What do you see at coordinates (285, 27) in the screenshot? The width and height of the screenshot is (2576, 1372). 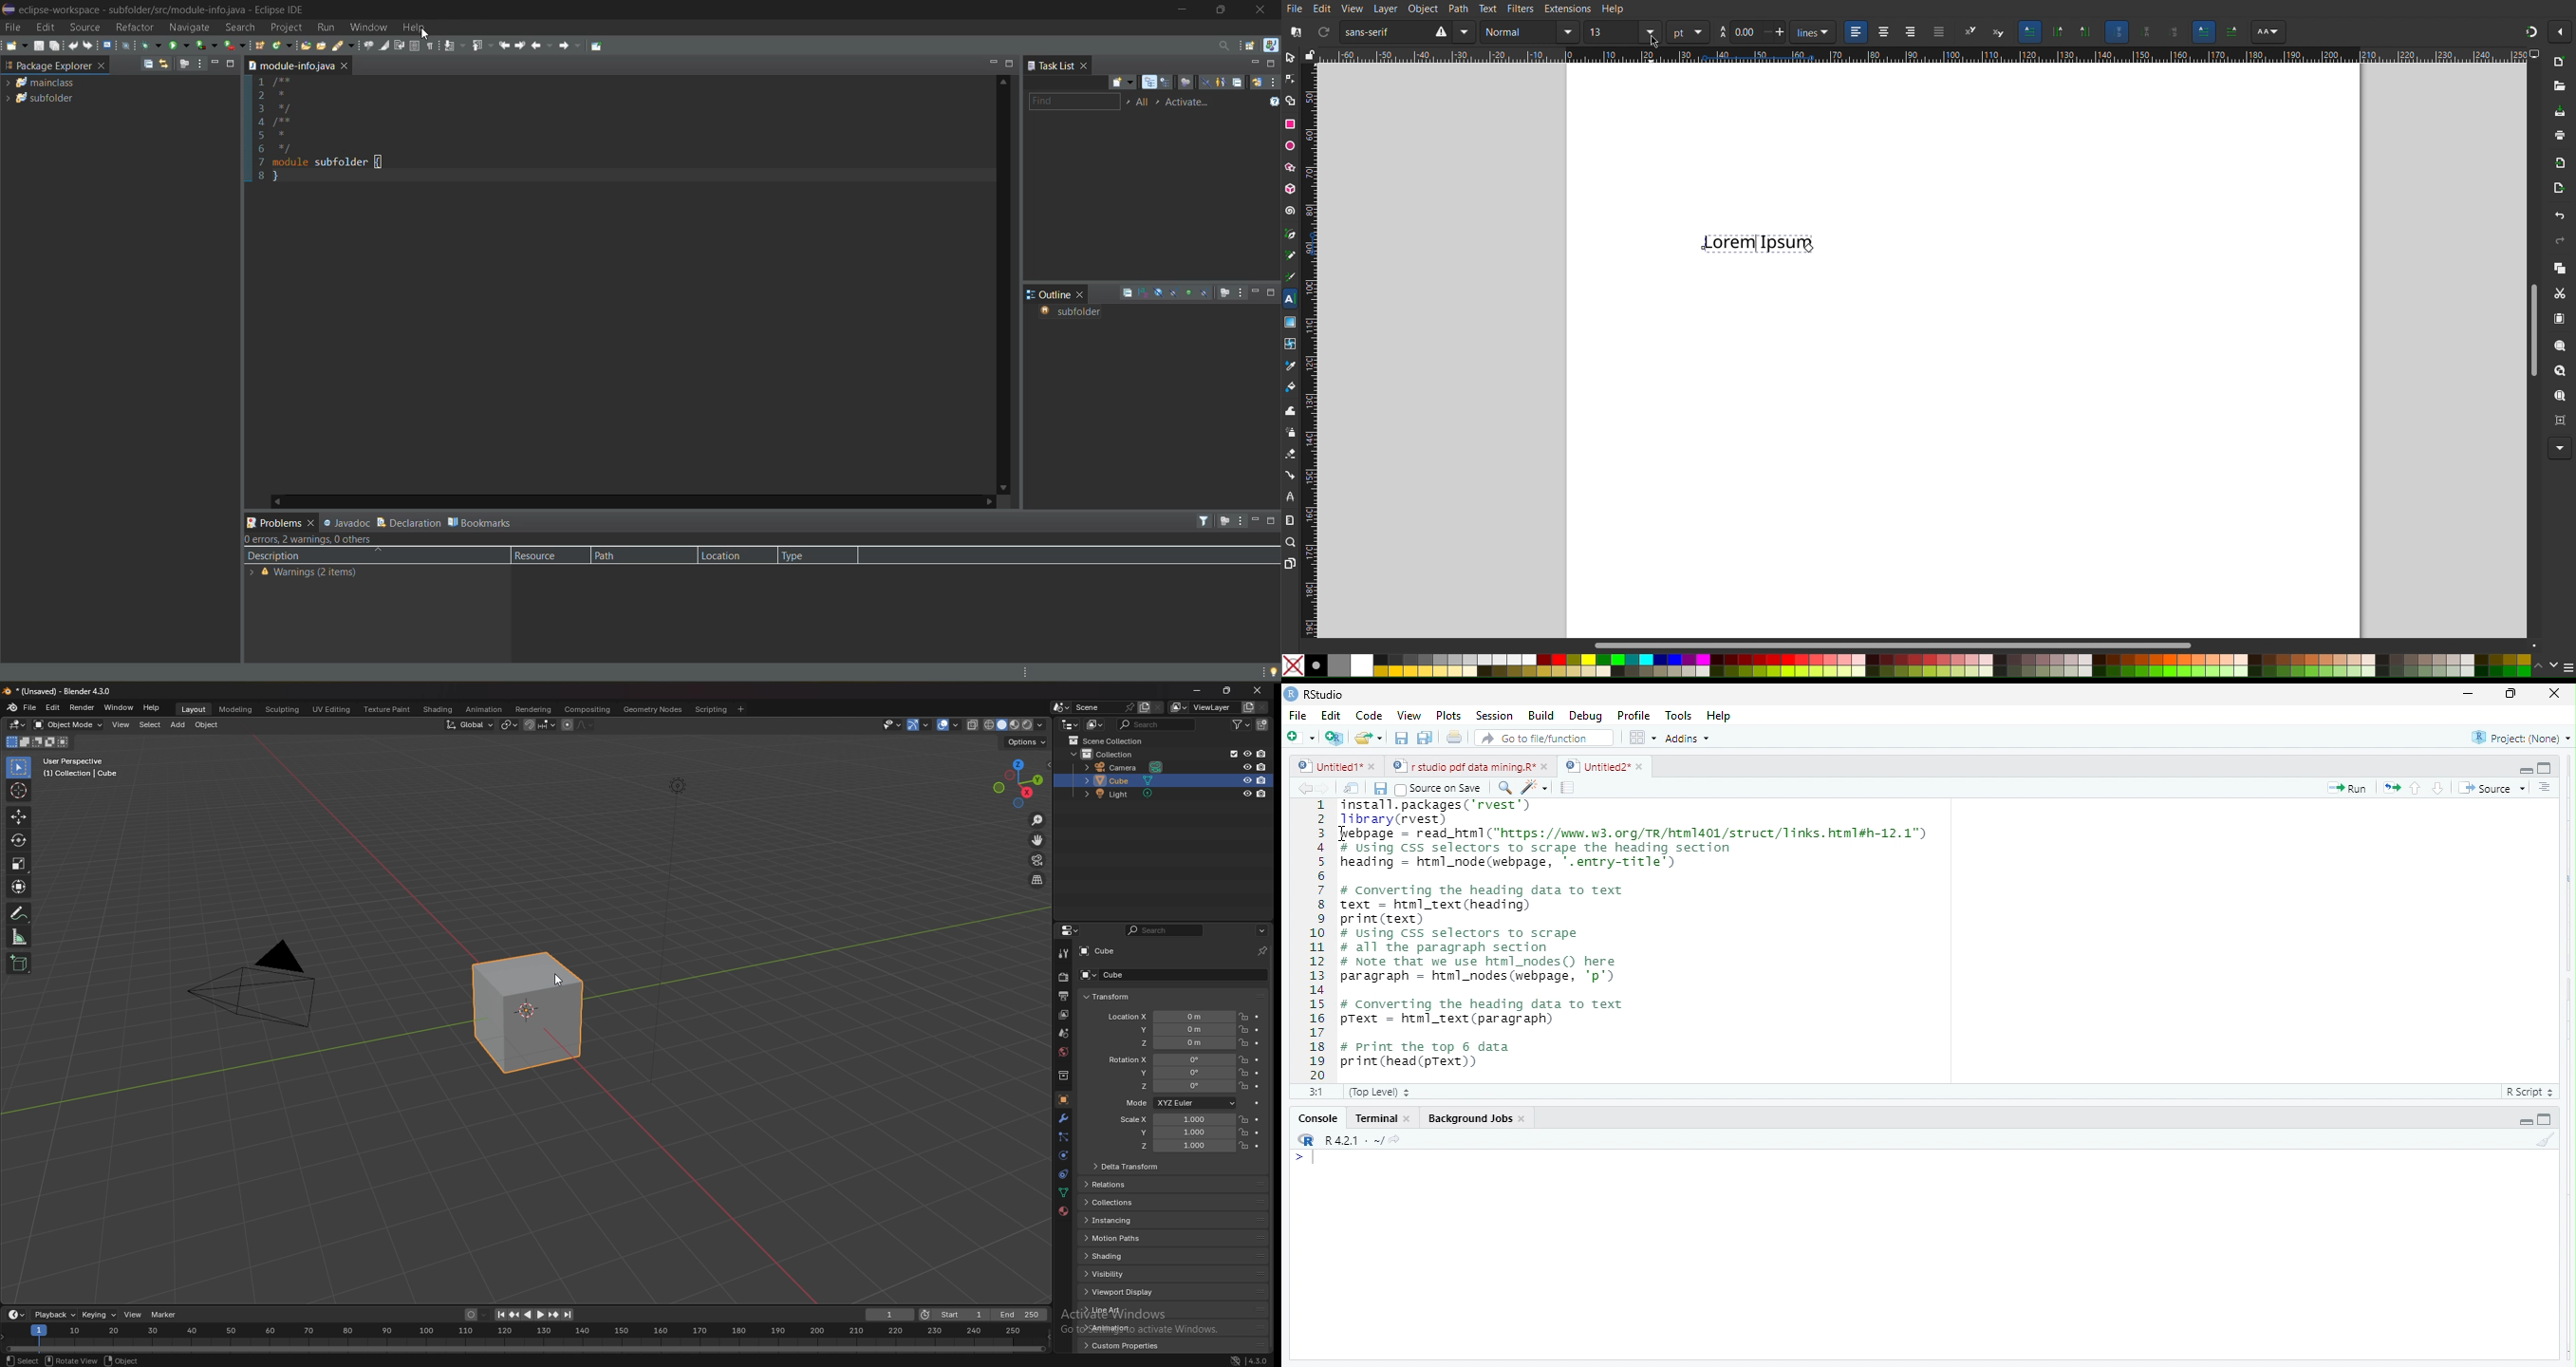 I see `project` at bounding box center [285, 27].